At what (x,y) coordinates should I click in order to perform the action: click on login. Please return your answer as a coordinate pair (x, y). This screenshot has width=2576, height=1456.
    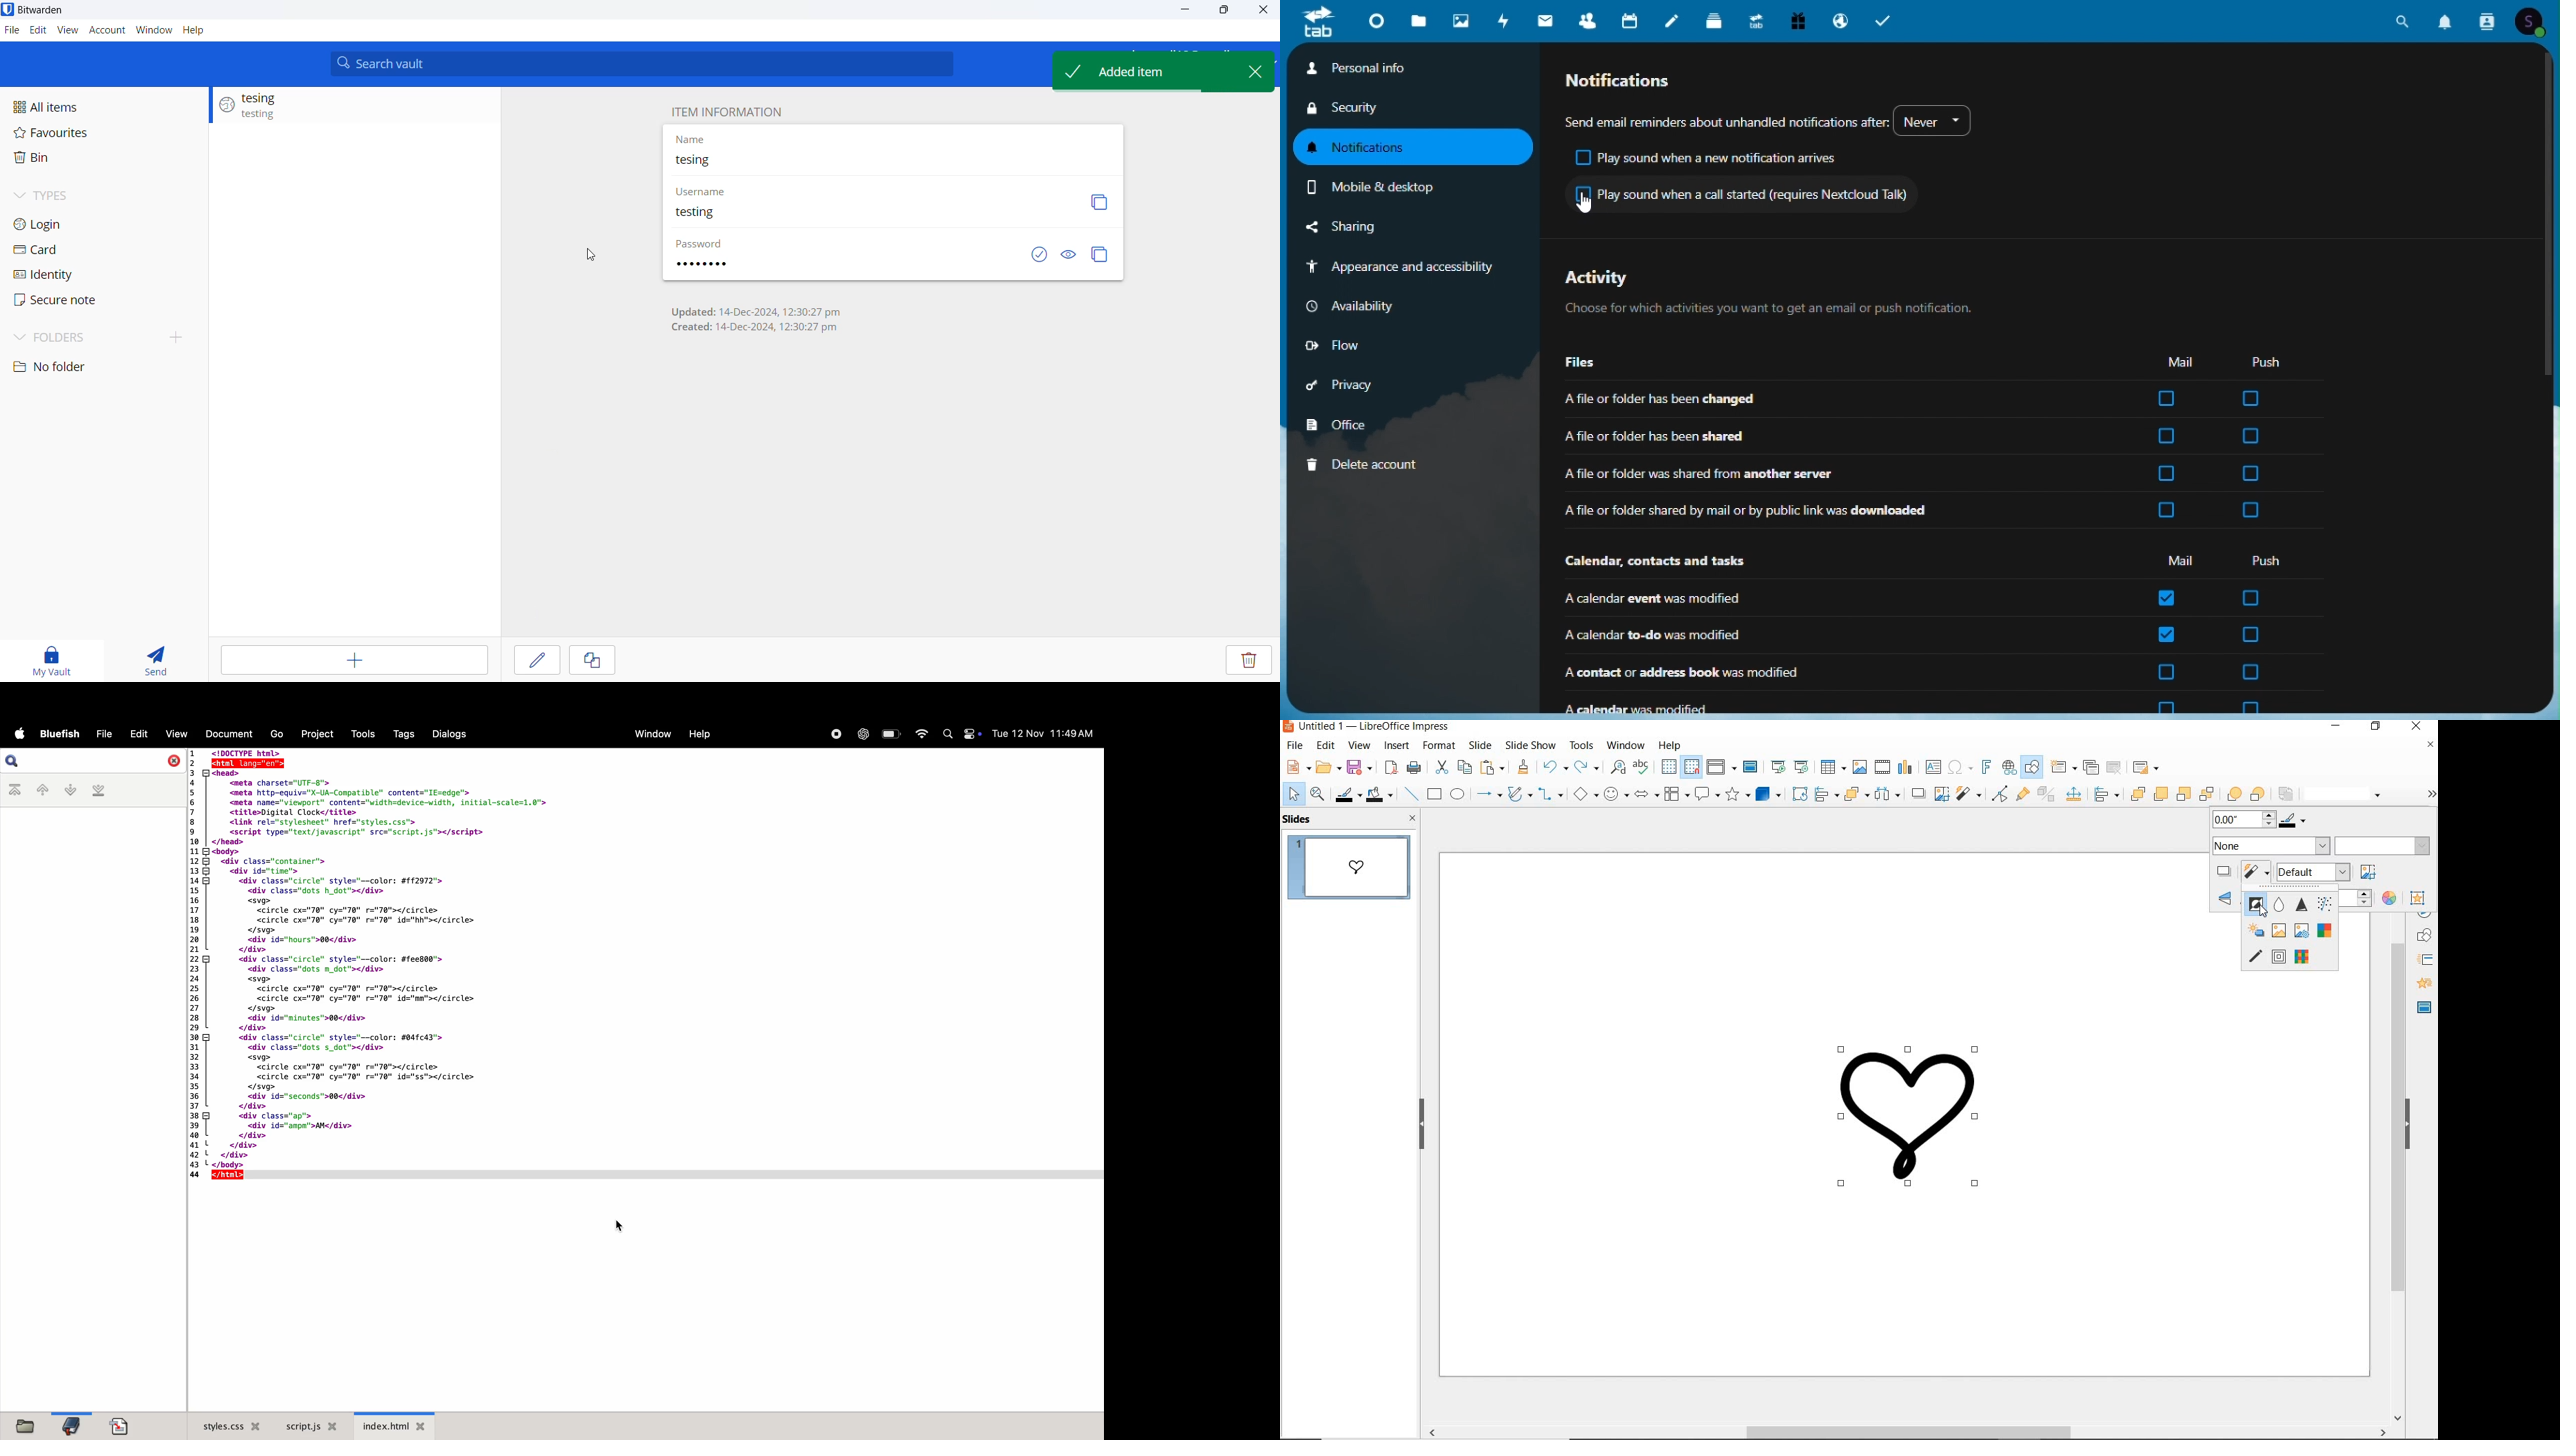
    Looking at the image, I should click on (60, 224).